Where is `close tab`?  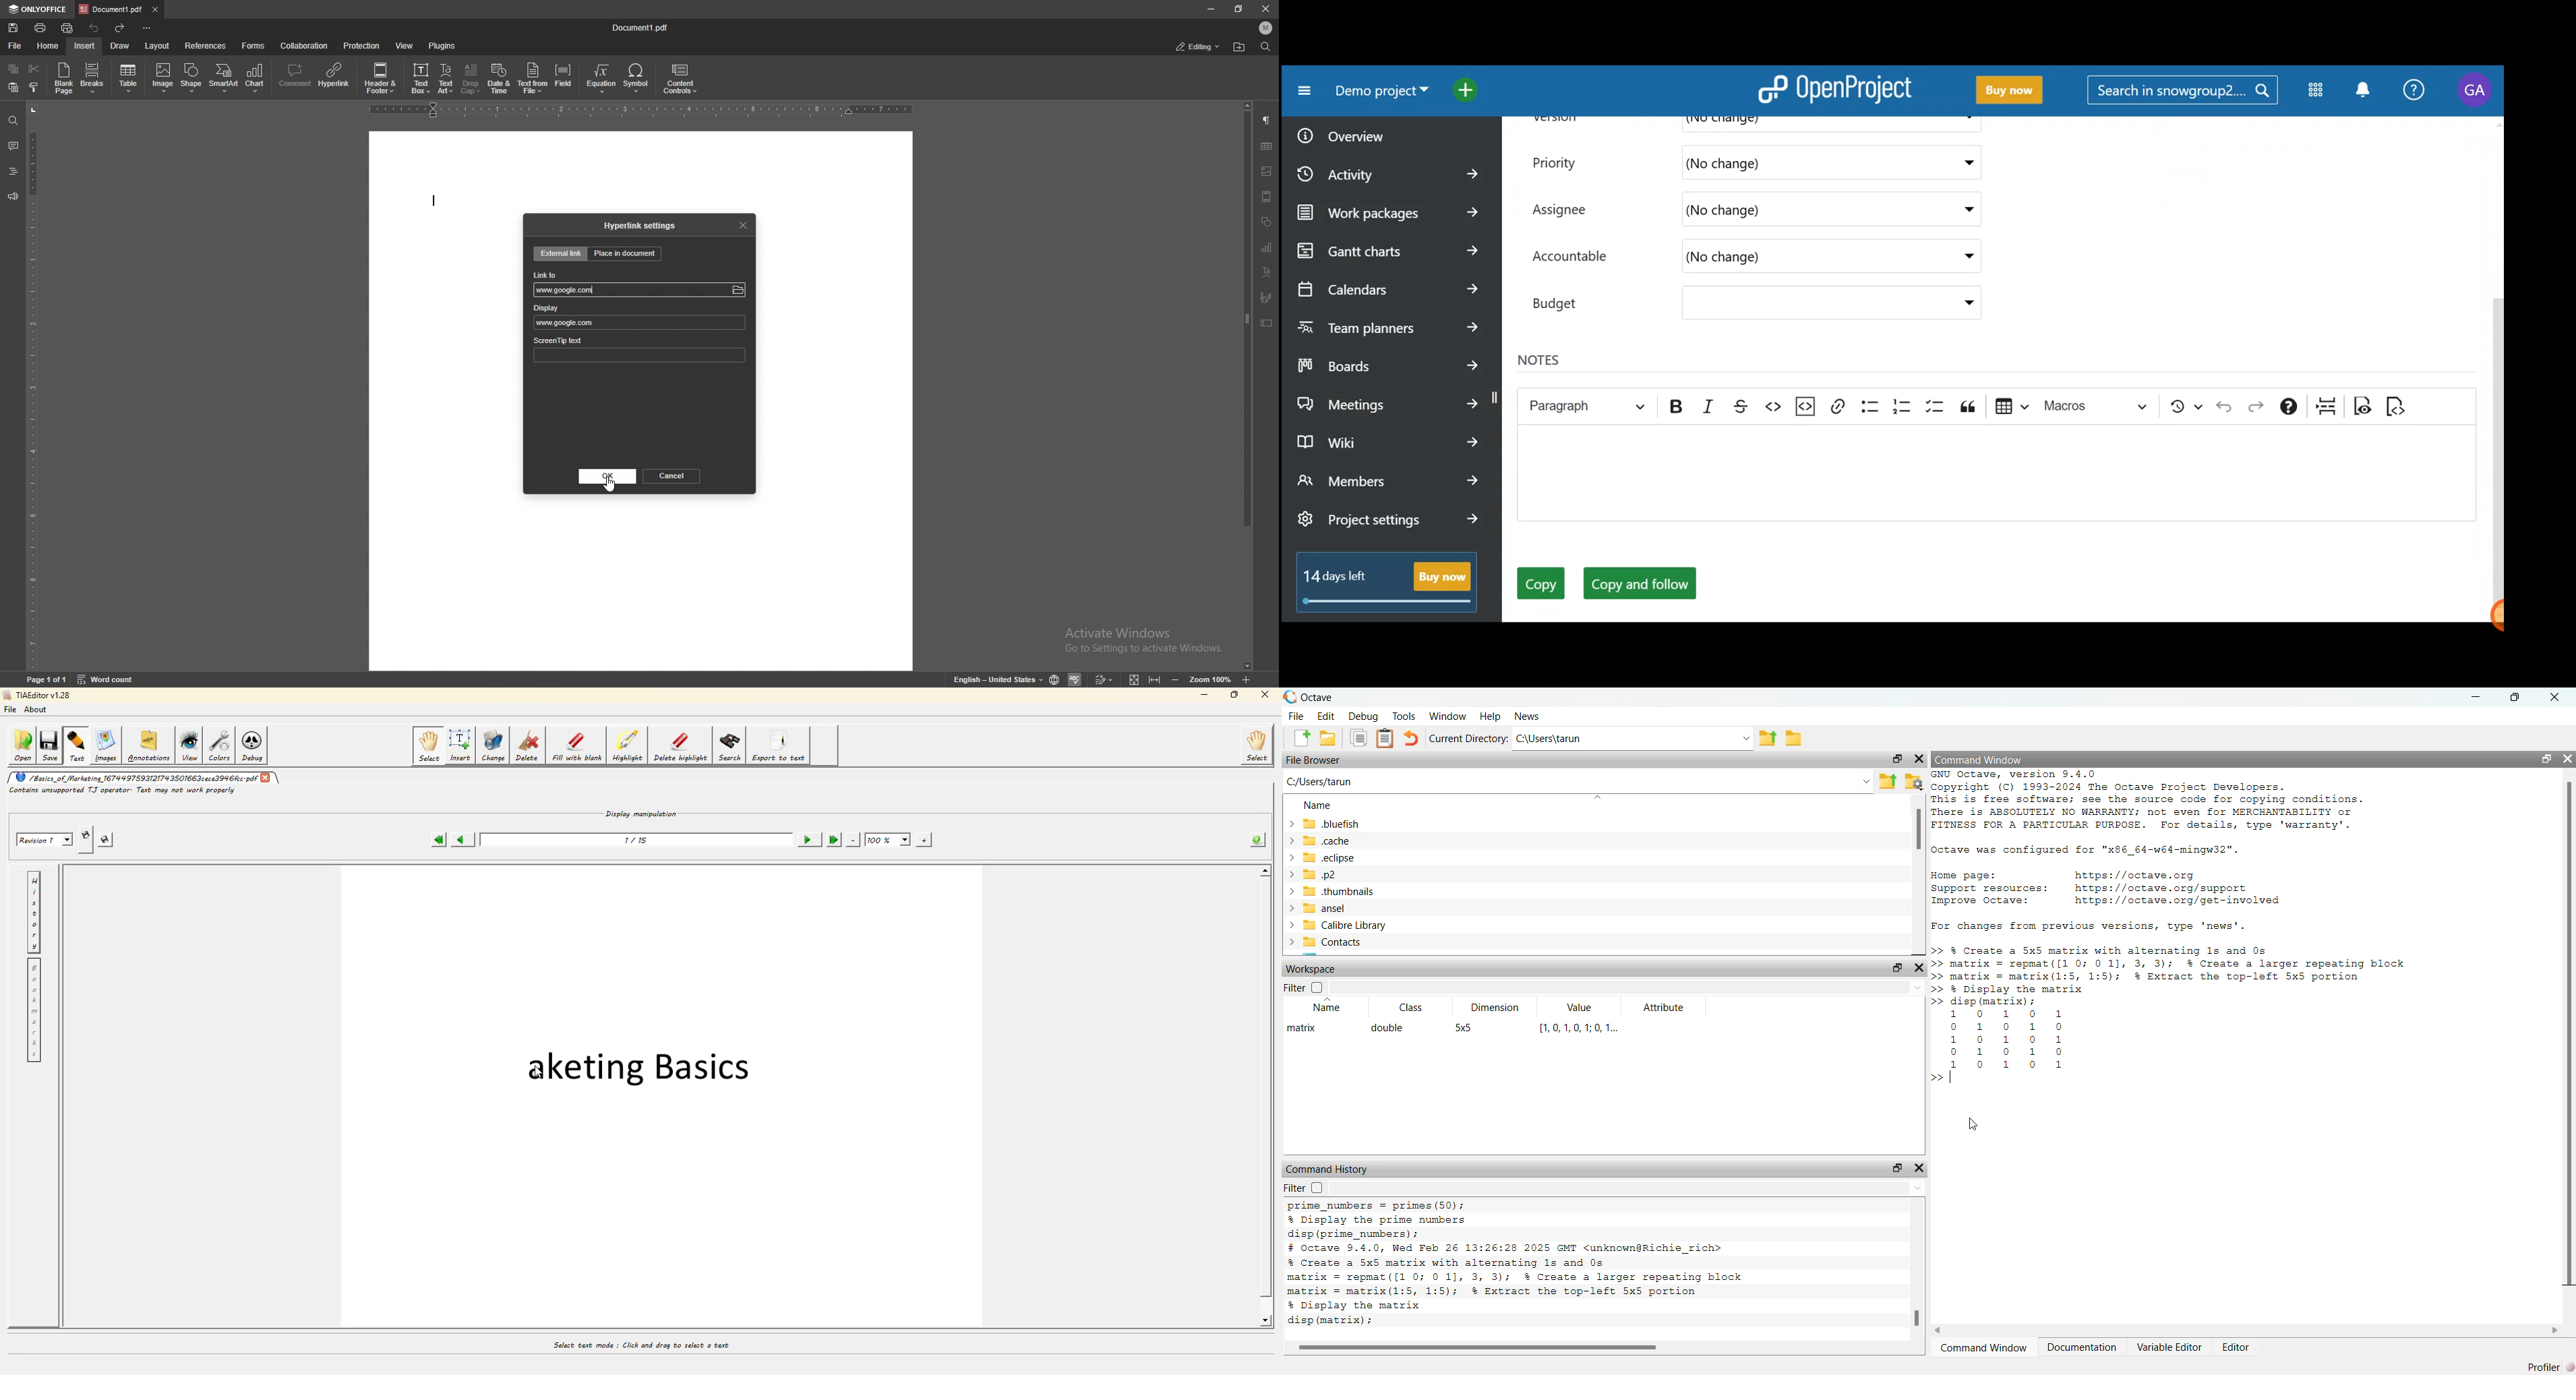 close tab is located at coordinates (155, 10).